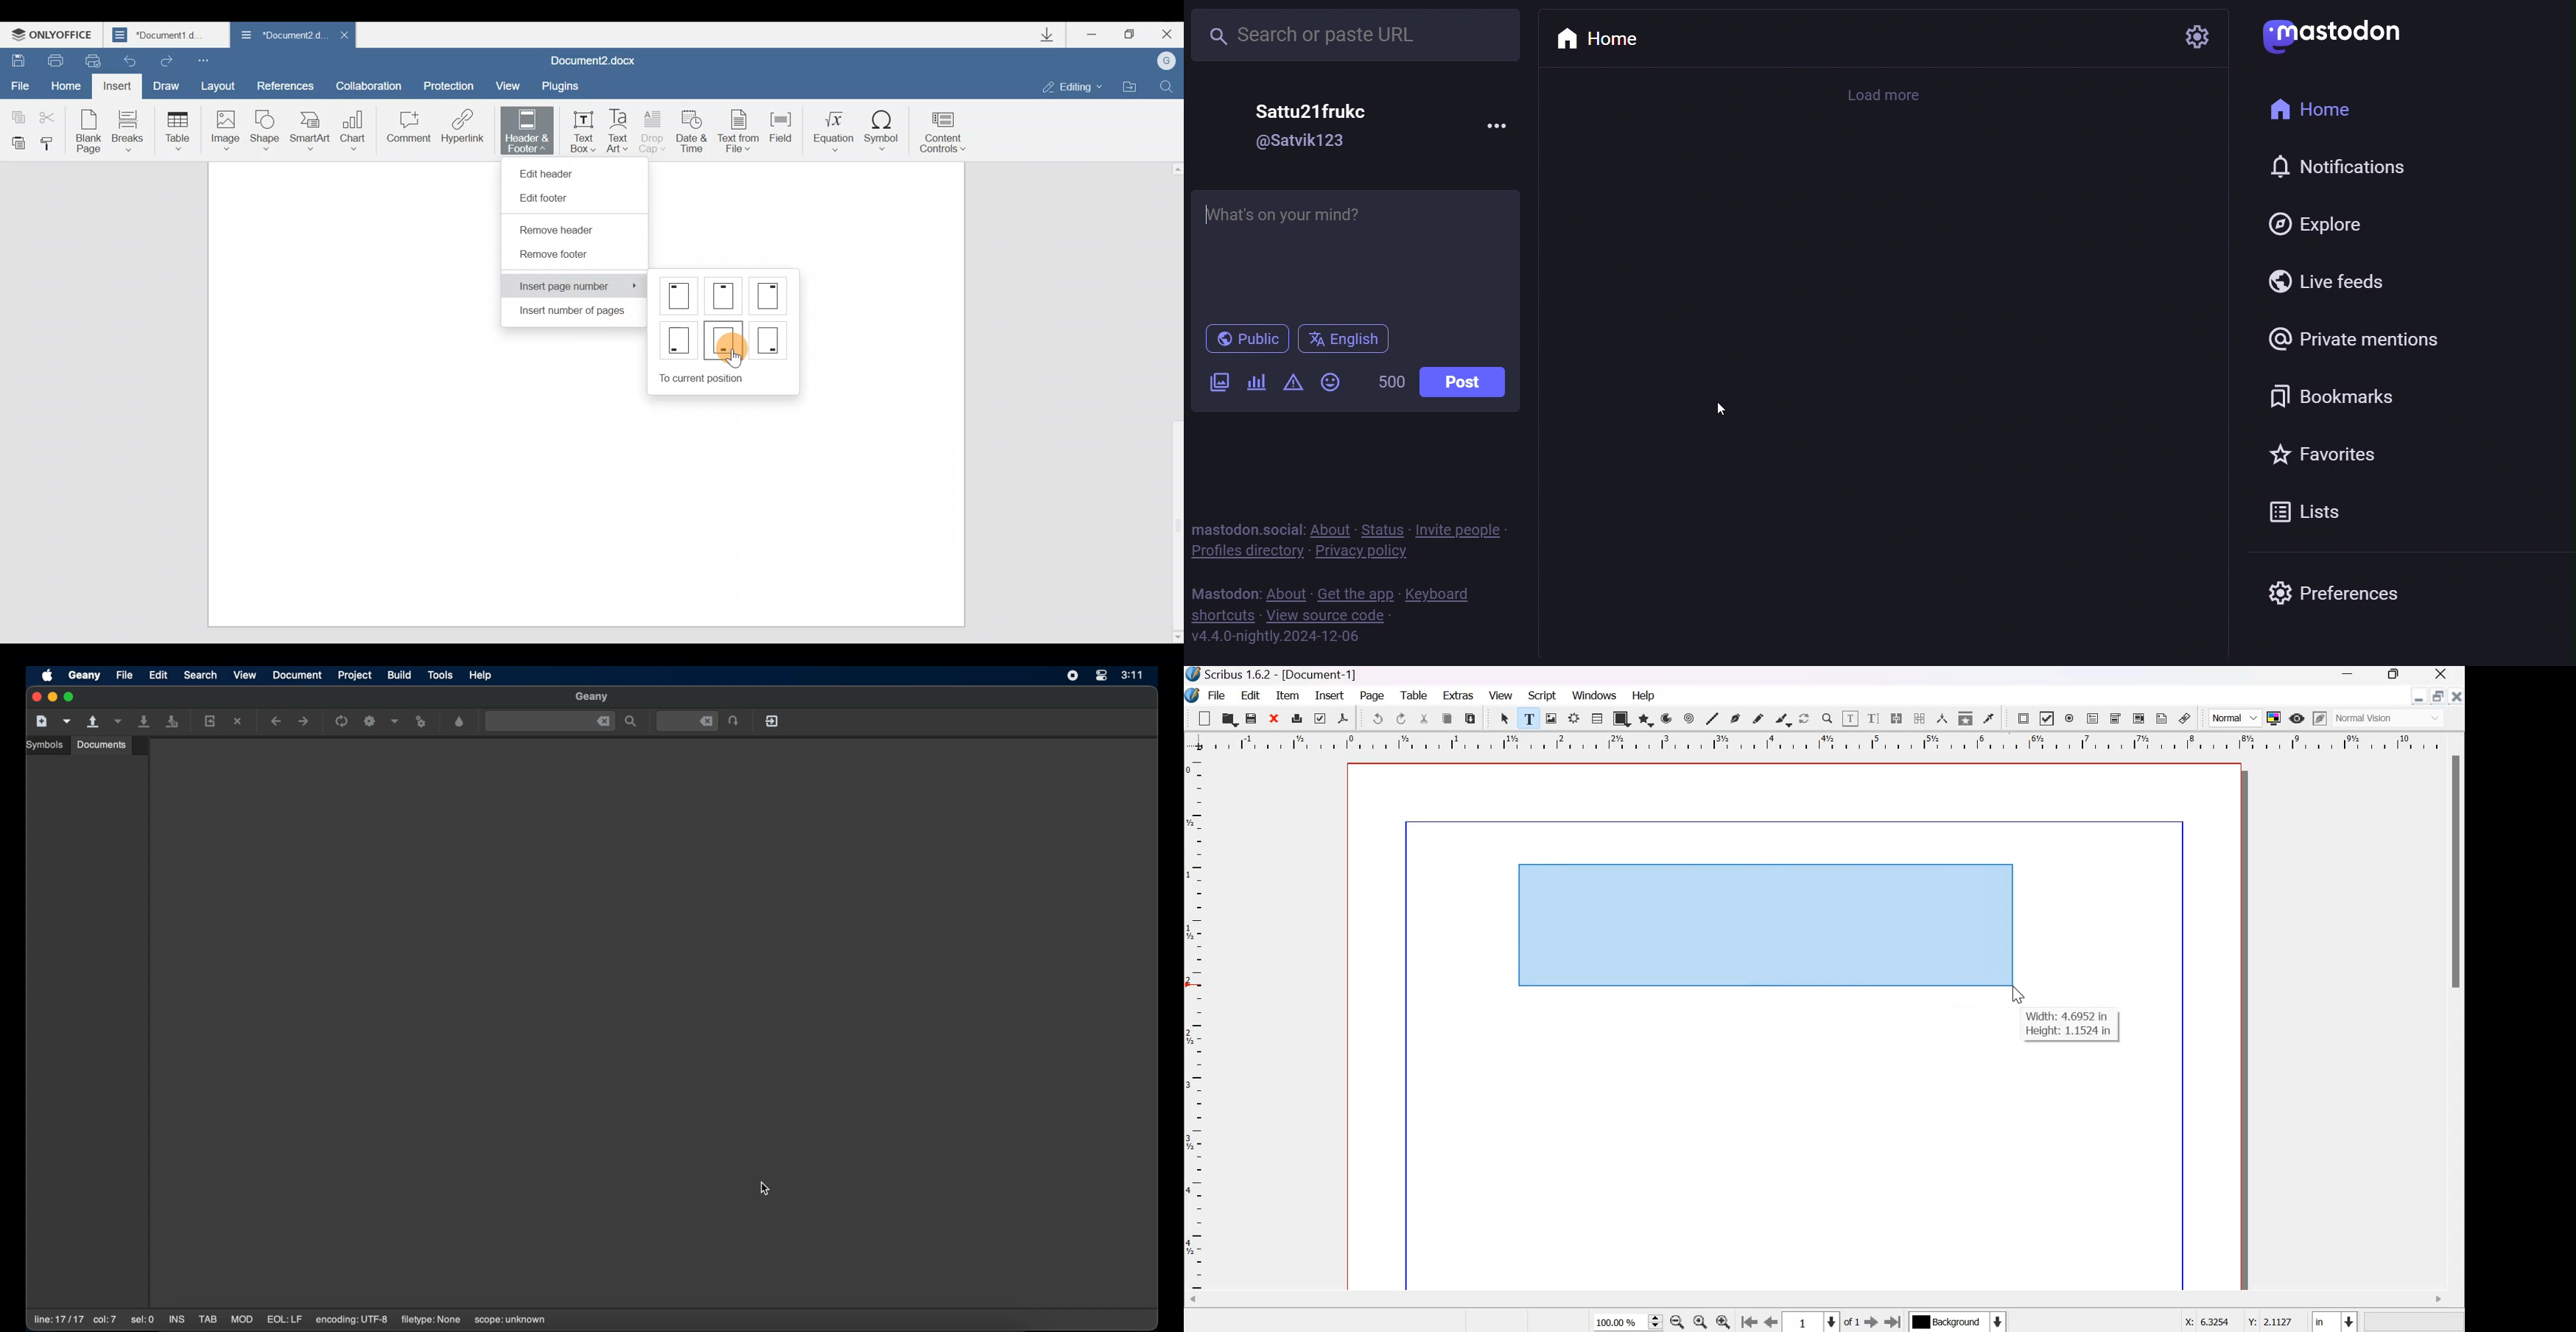 This screenshot has height=1344, width=2576. What do you see at coordinates (1597, 717) in the screenshot?
I see `Table` at bounding box center [1597, 717].